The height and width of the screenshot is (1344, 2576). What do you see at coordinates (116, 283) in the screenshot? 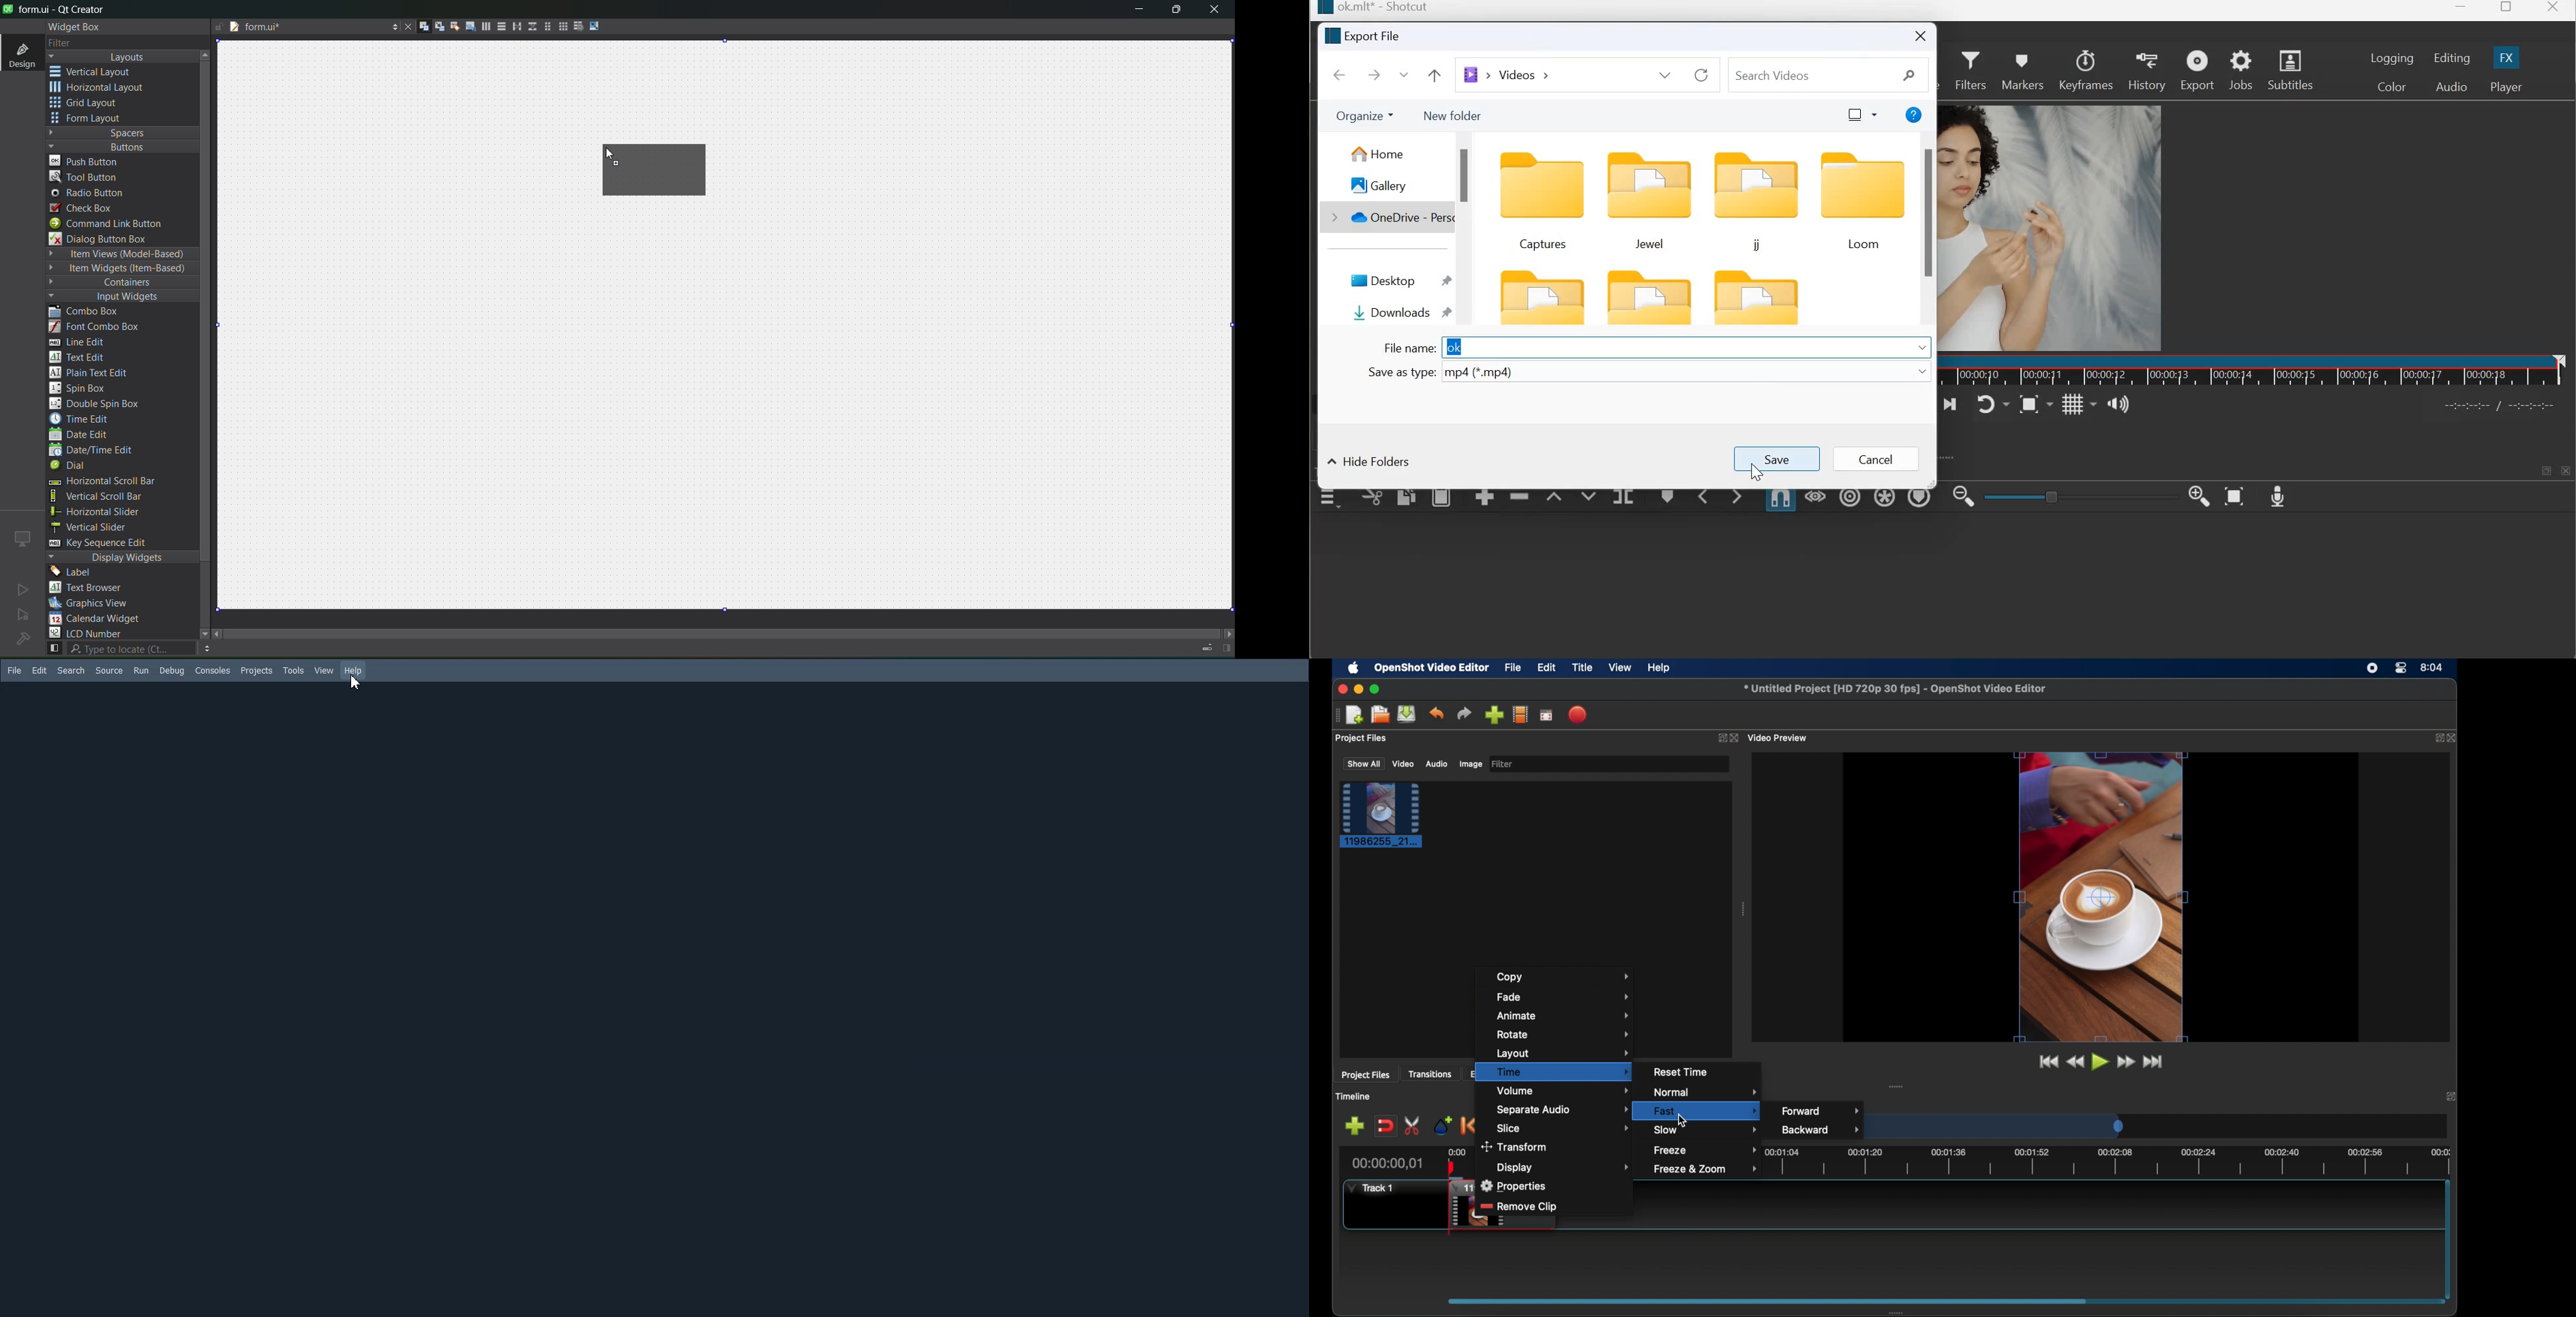
I see `containers` at bounding box center [116, 283].